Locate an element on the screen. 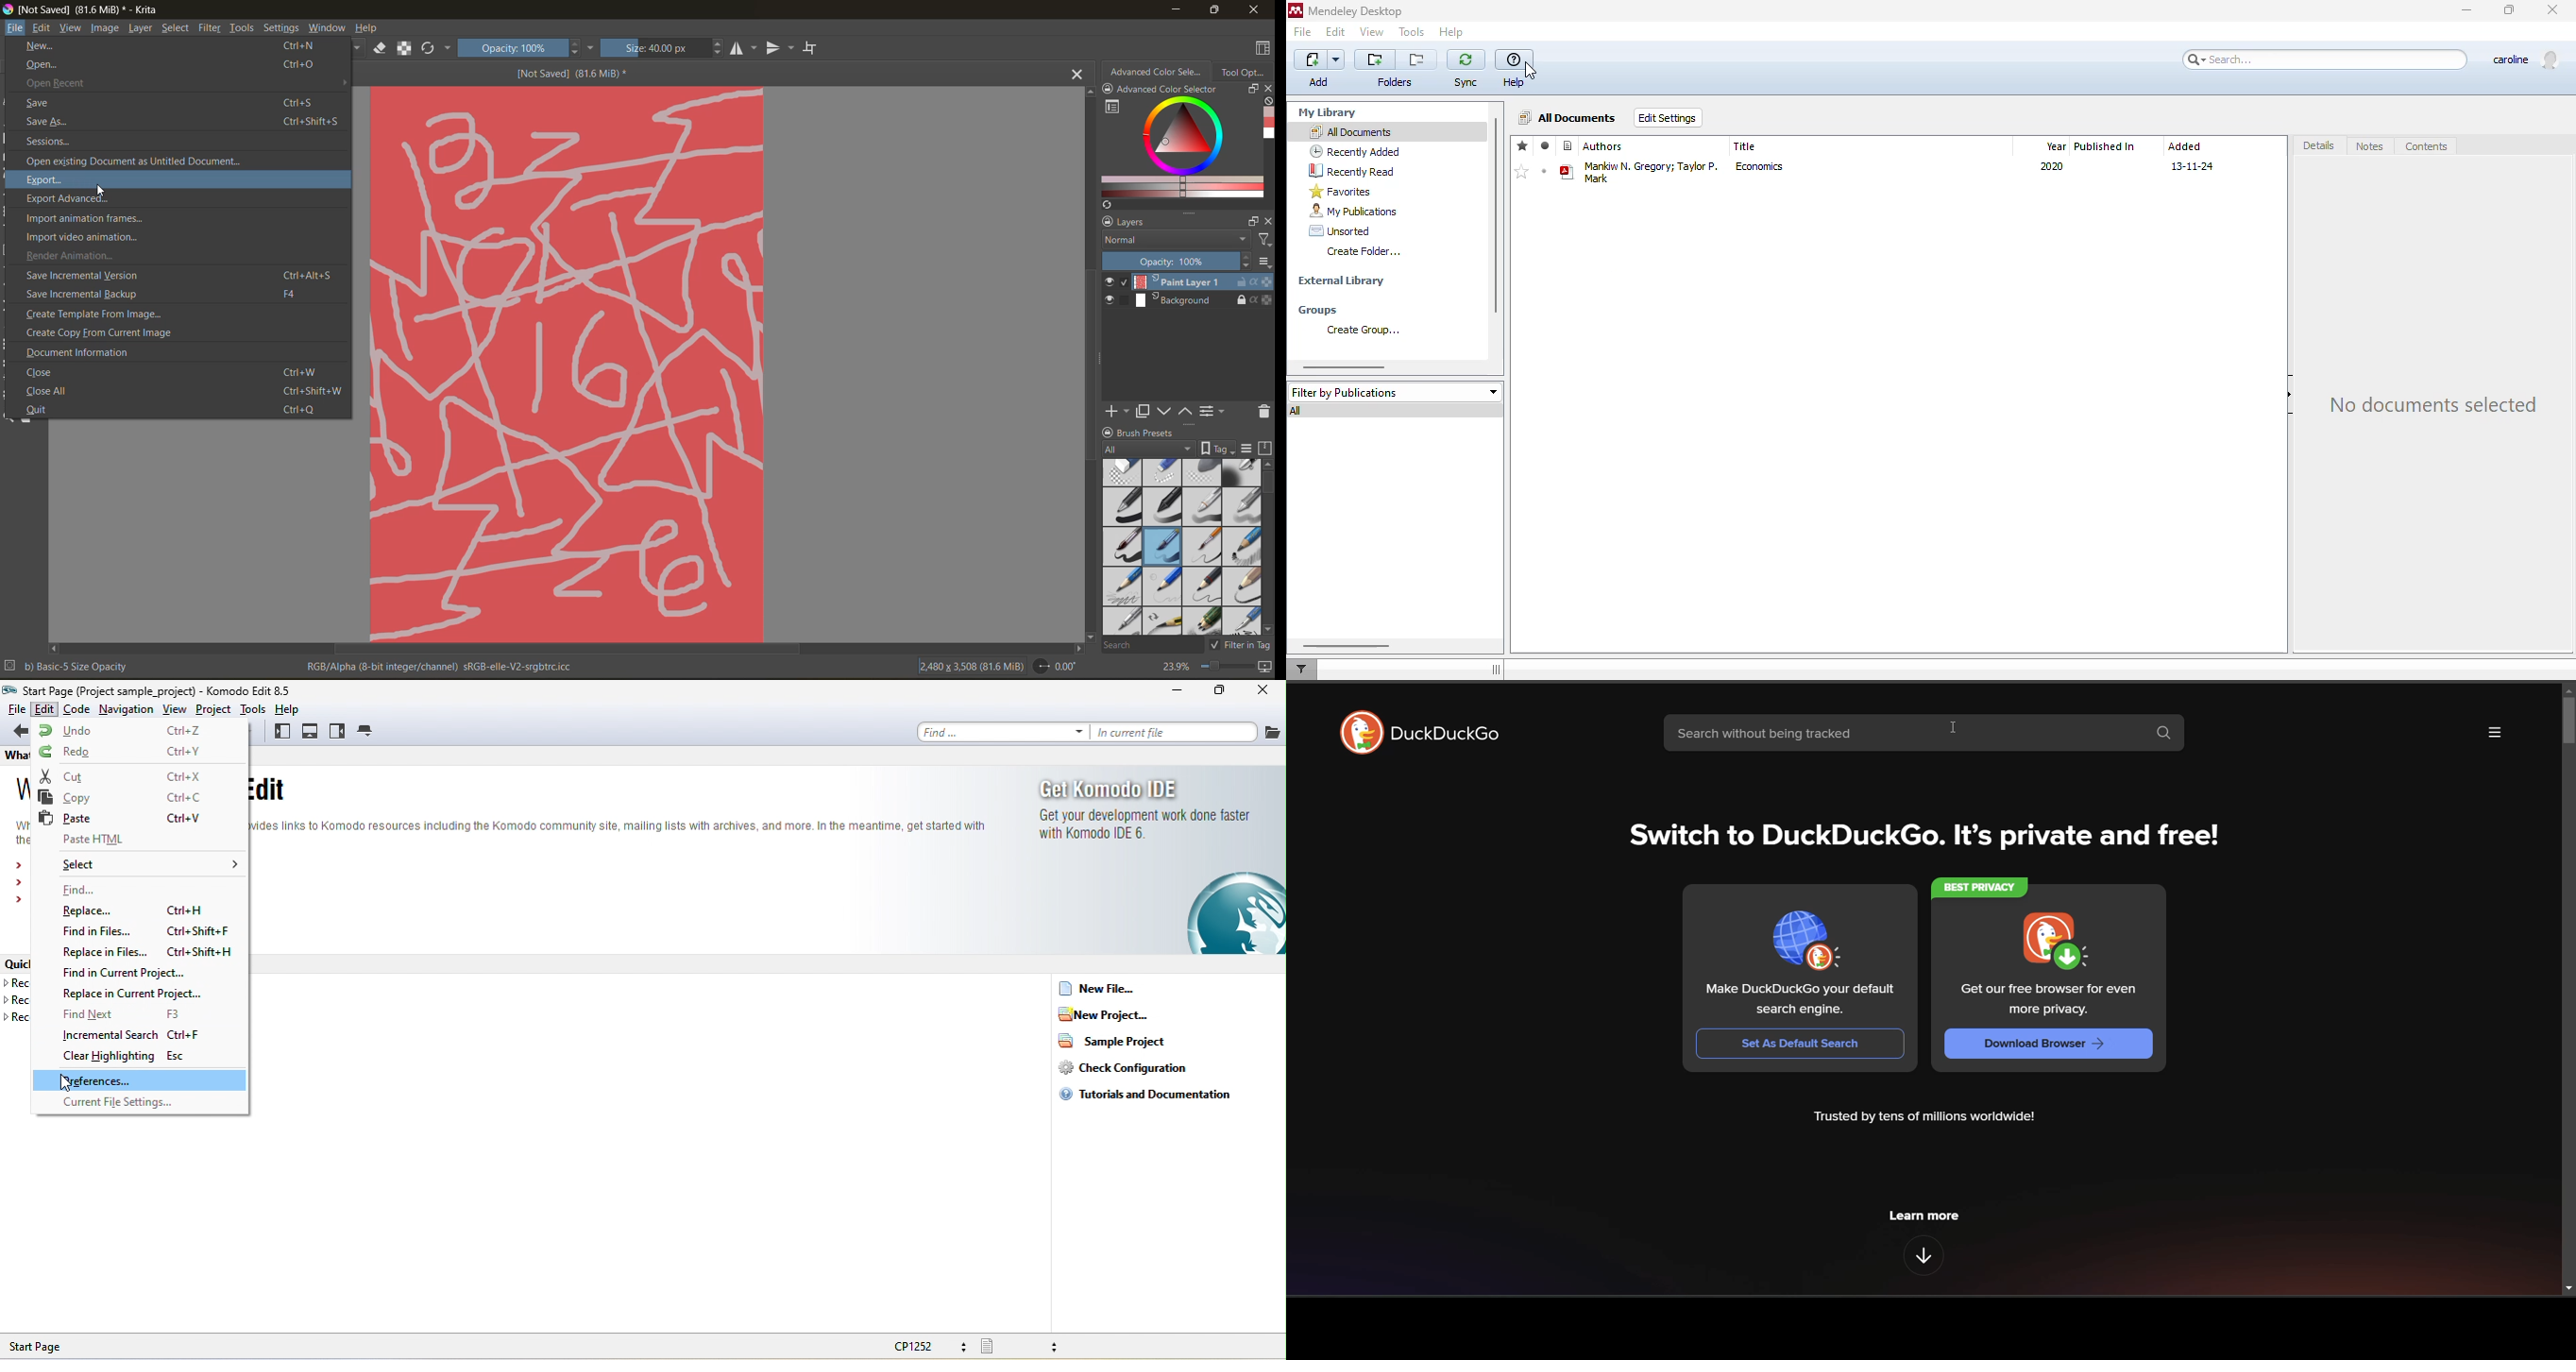 The height and width of the screenshot is (1372, 2576). contents is located at coordinates (2425, 146).